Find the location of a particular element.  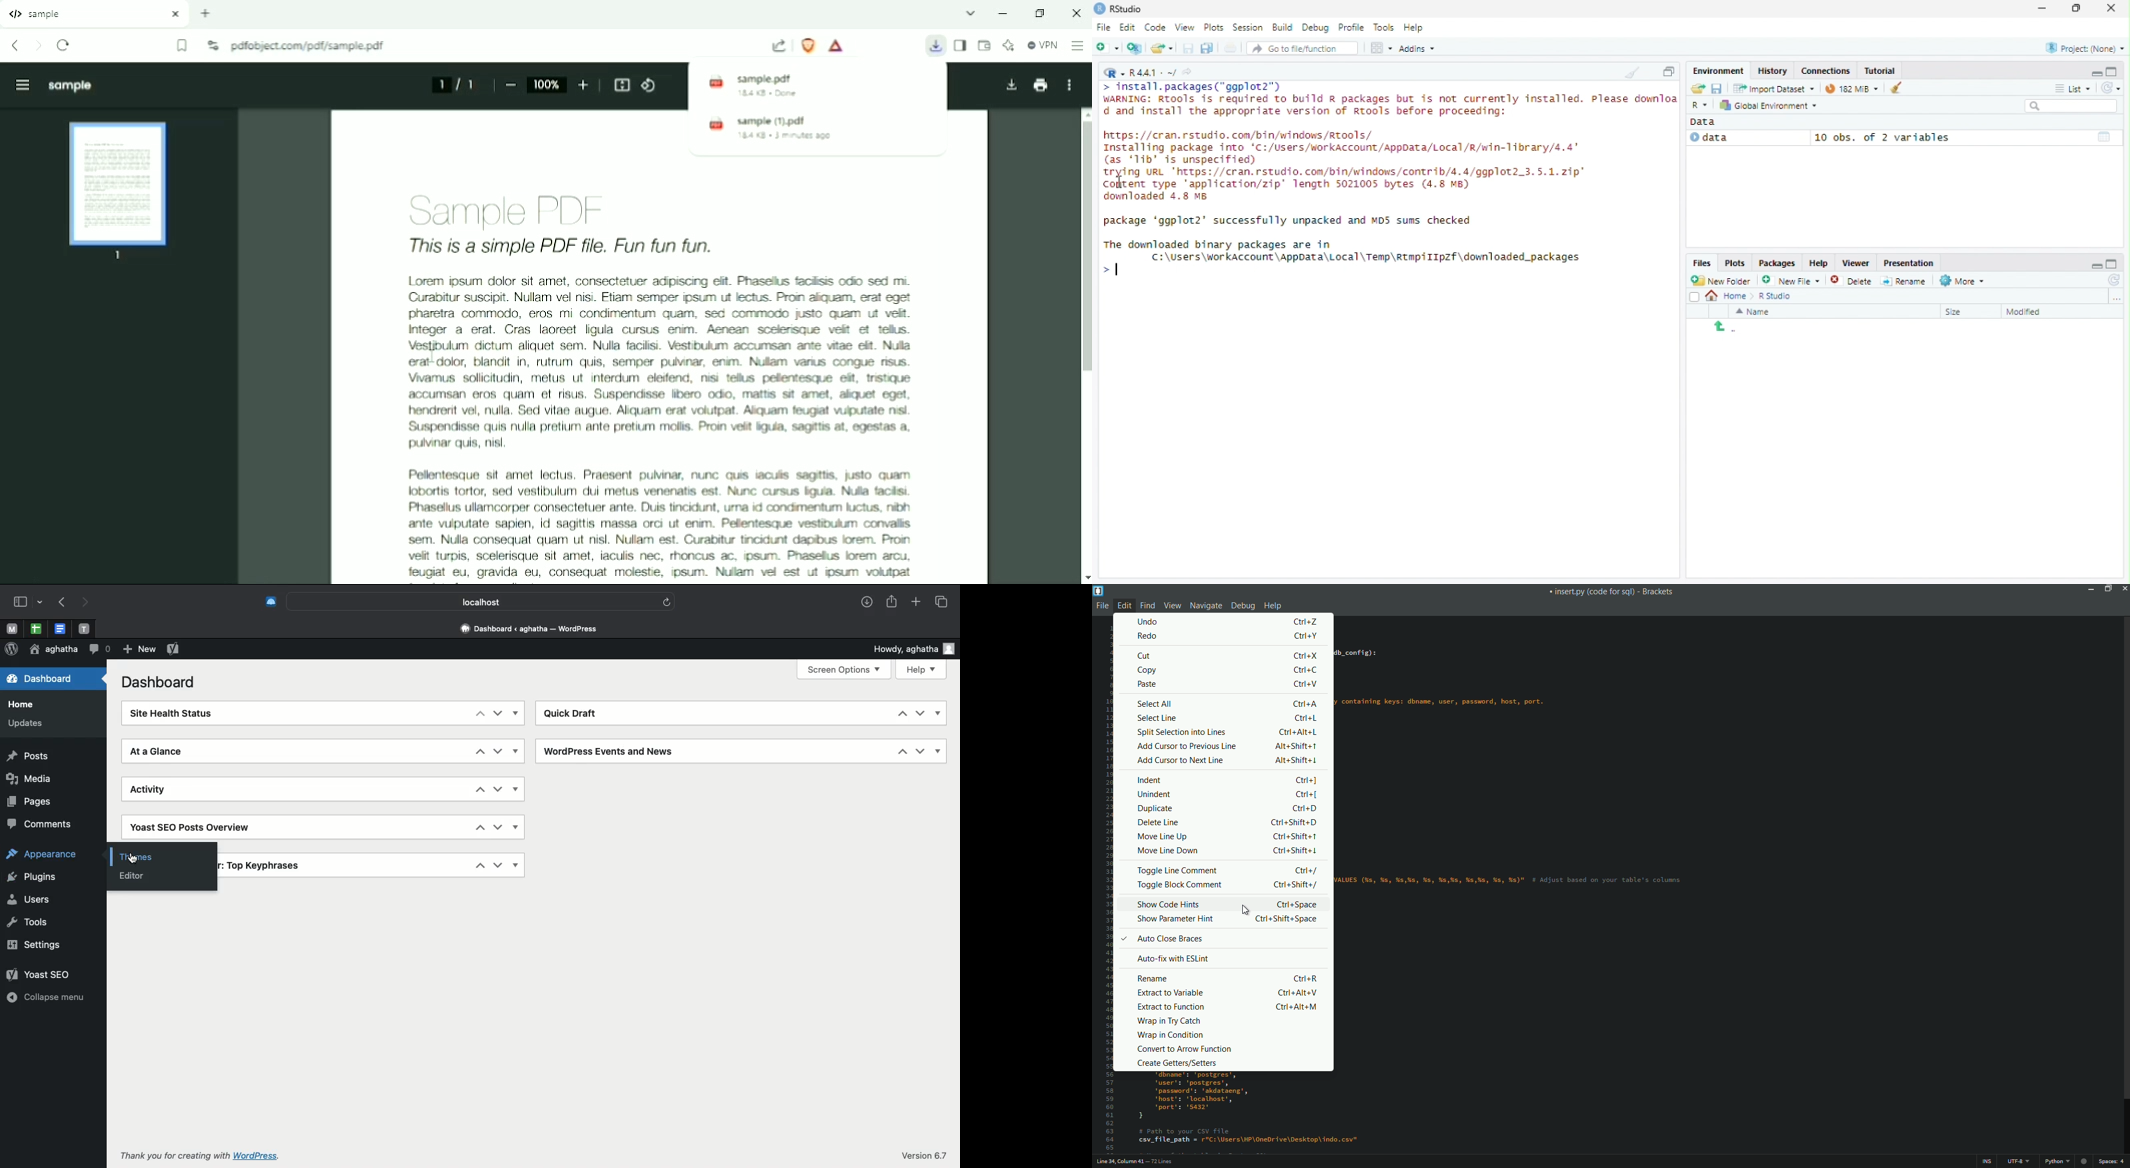

Edit is located at coordinates (1128, 28).